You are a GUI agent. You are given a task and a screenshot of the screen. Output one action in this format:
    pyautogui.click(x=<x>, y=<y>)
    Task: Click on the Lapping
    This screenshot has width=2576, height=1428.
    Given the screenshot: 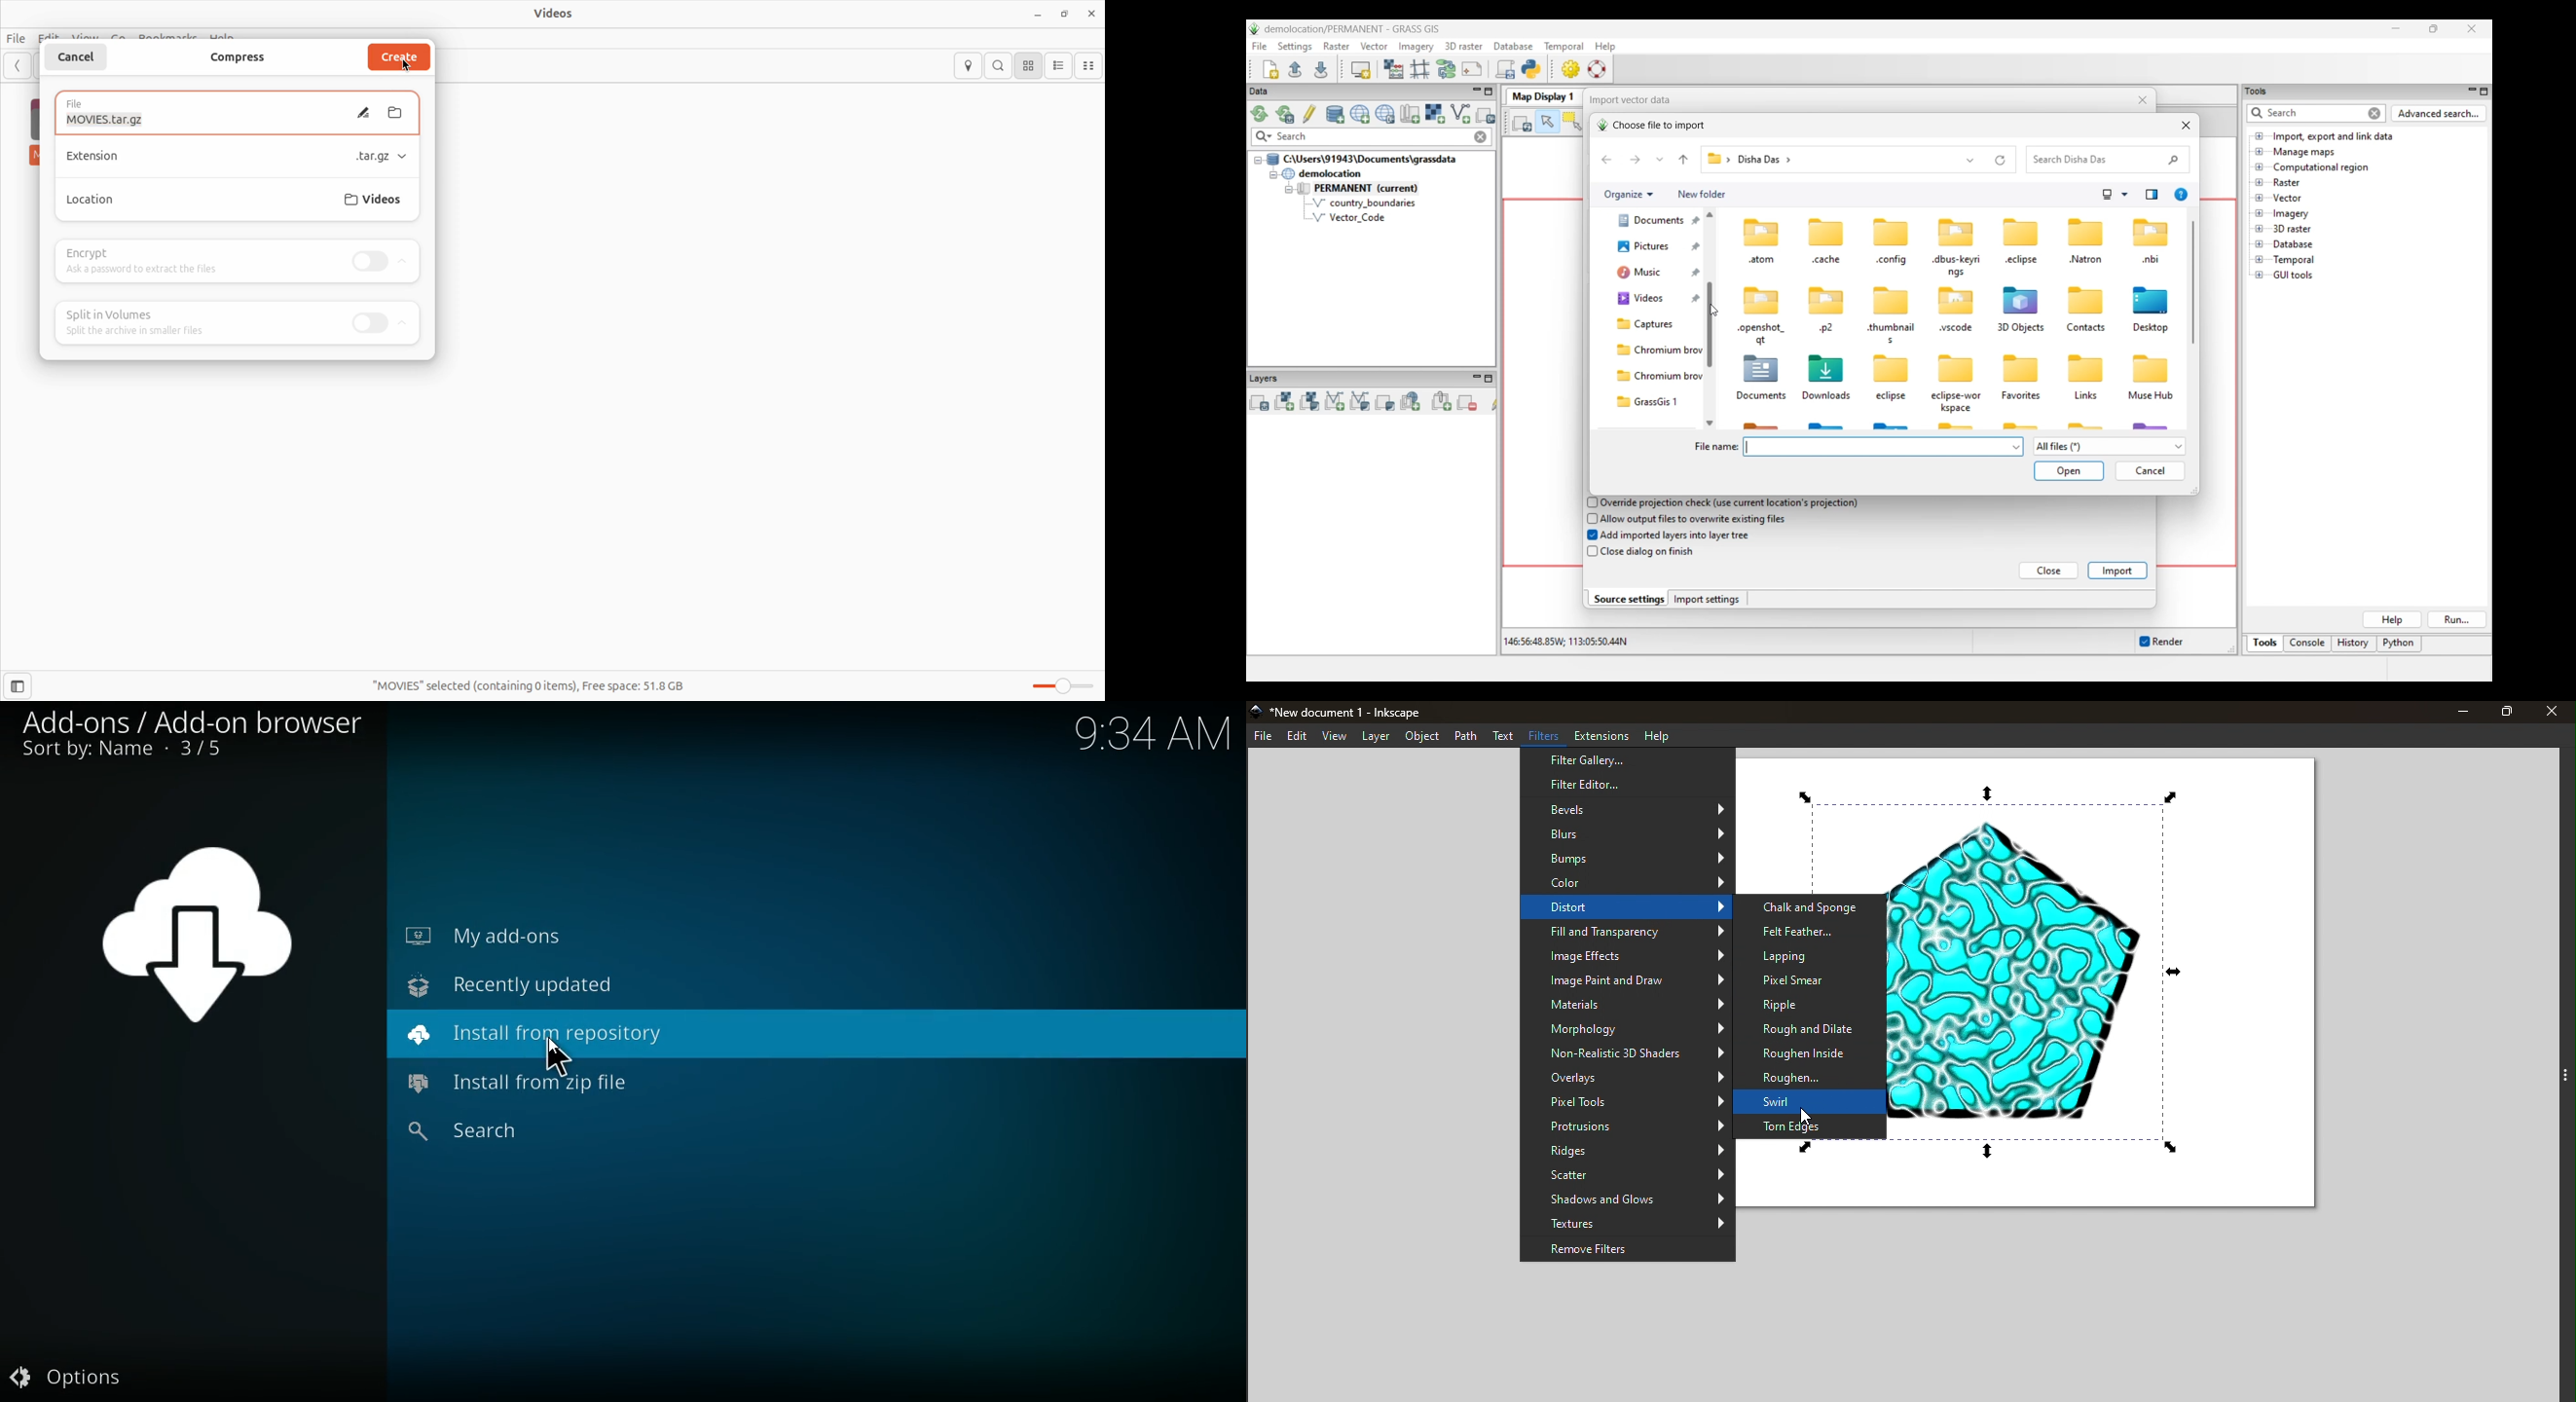 What is the action you would take?
    pyautogui.click(x=1812, y=957)
    